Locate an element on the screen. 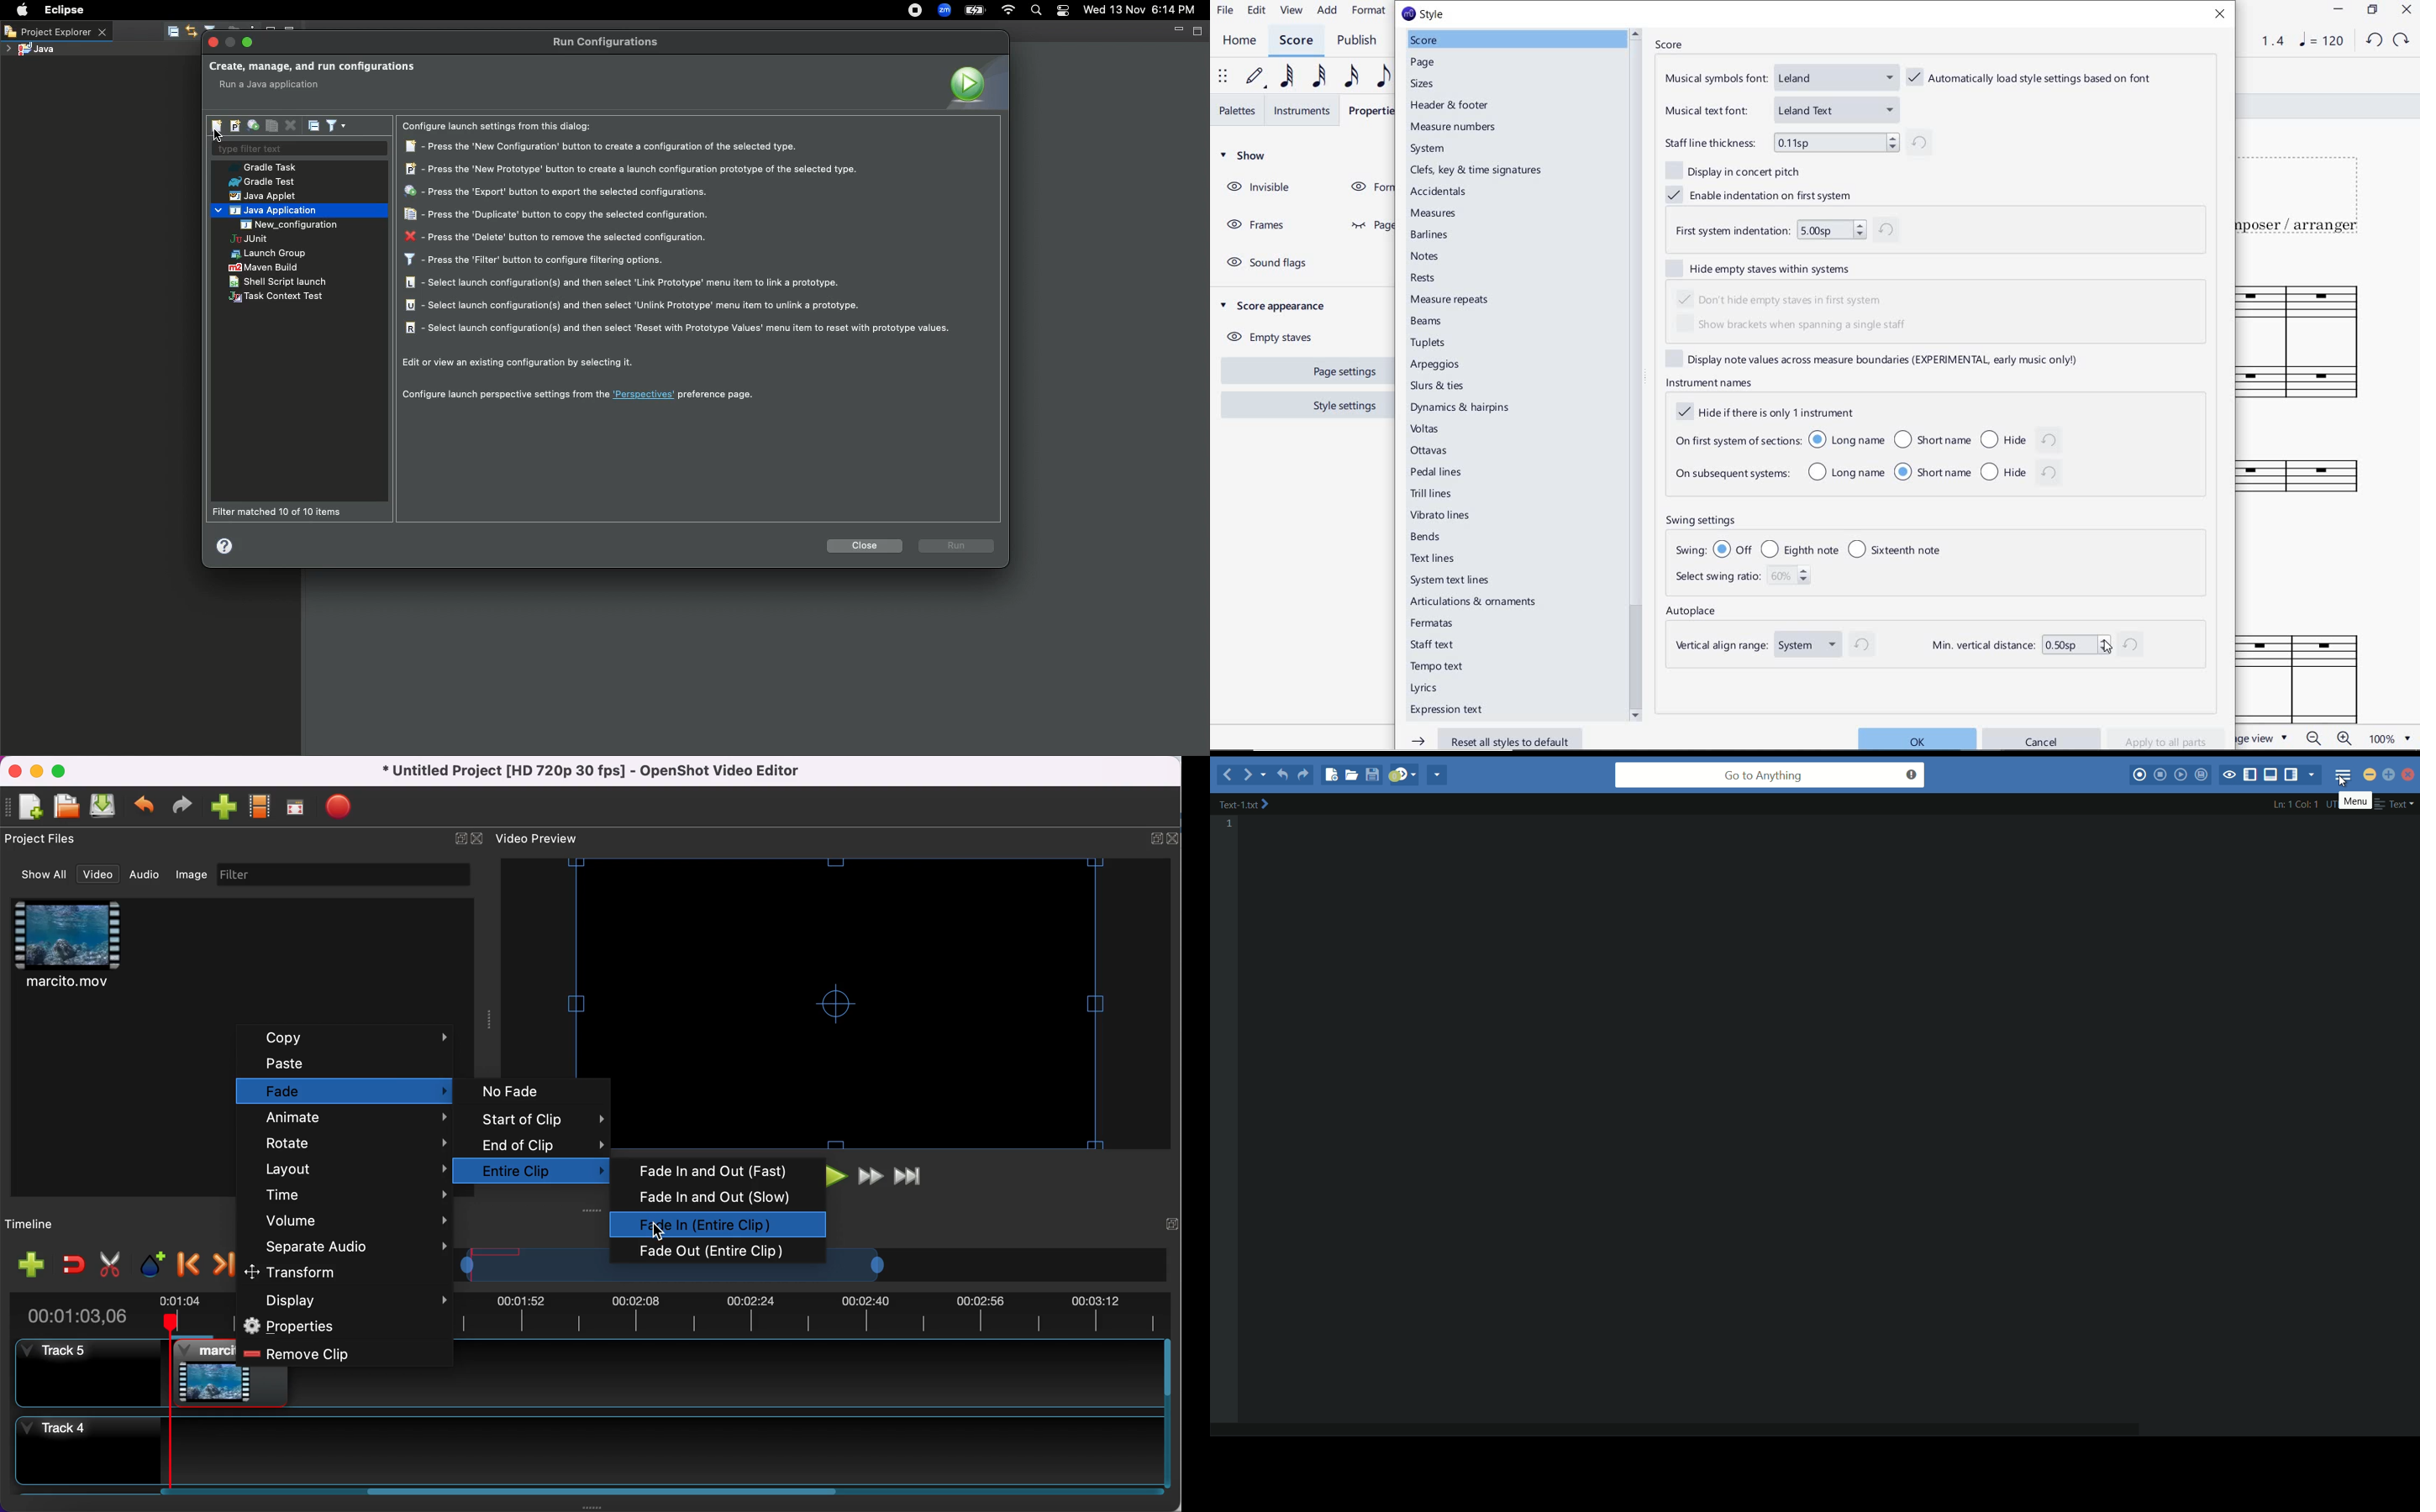 This screenshot has width=2436, height=1512. select swing ratio is located at coordinates (1746, 580).